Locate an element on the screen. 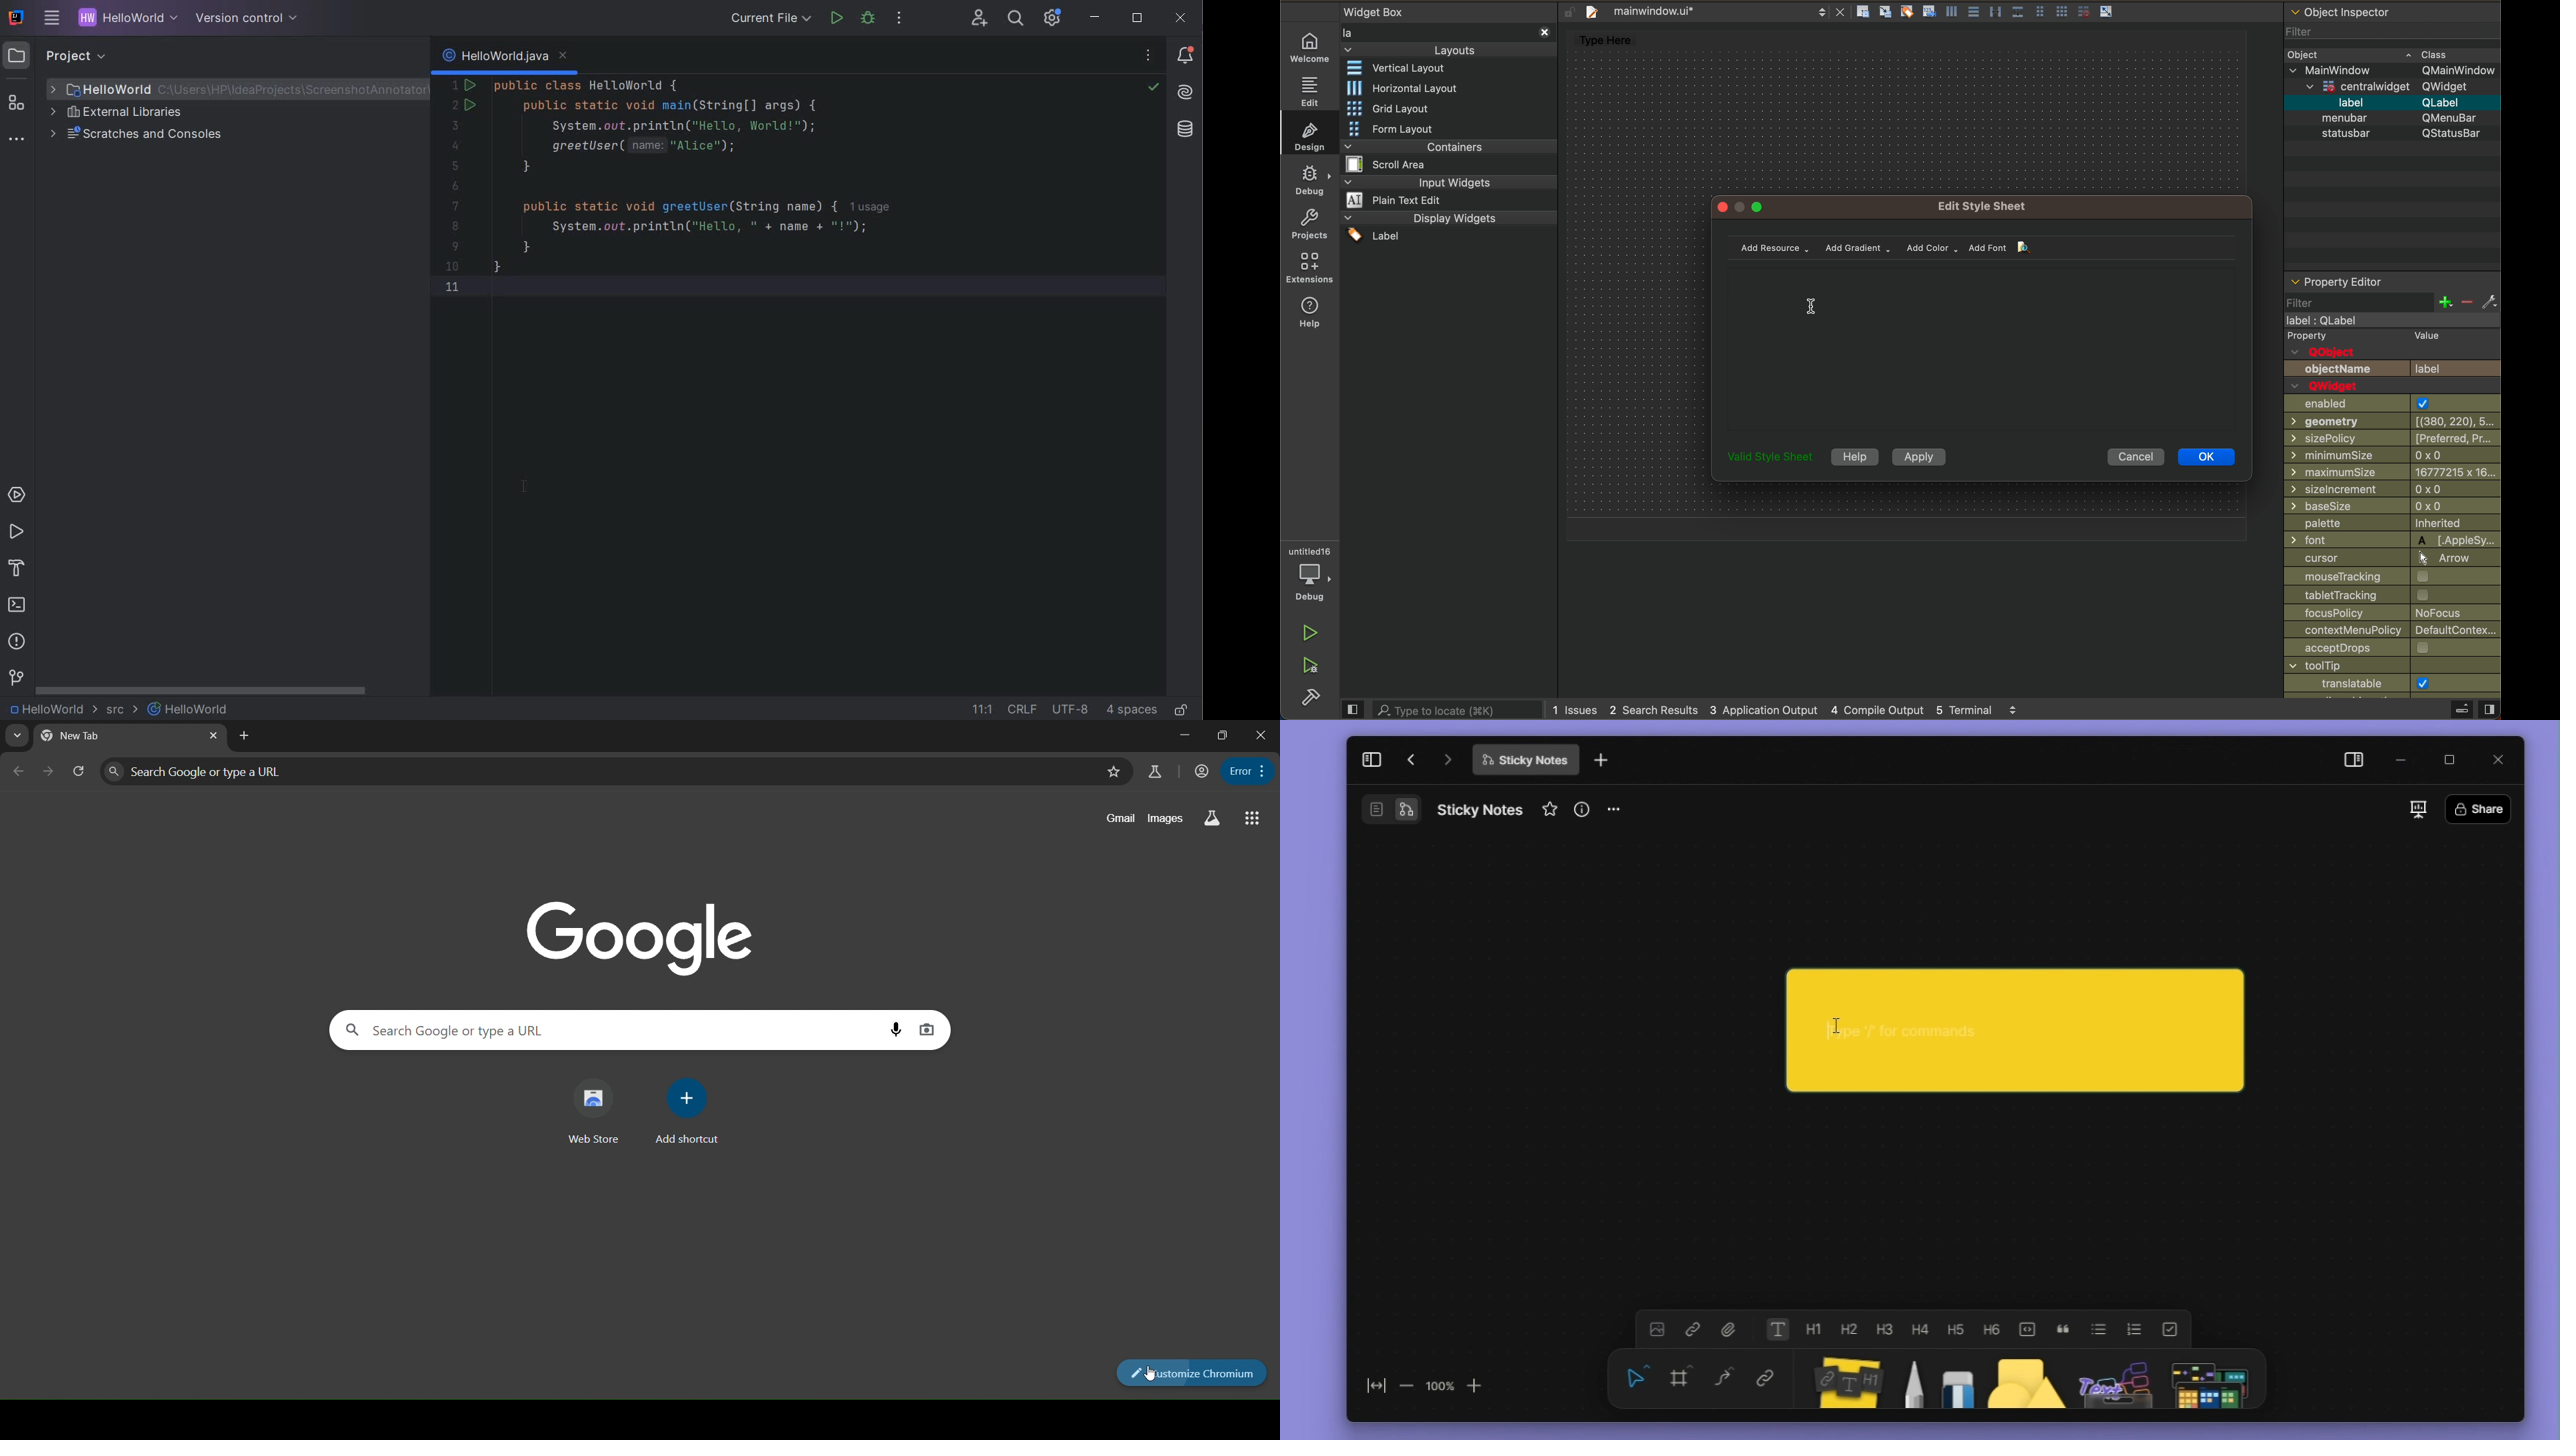 This screenshot has height=1456, width=2576. historical layout is located at coordinates (1404, 88).